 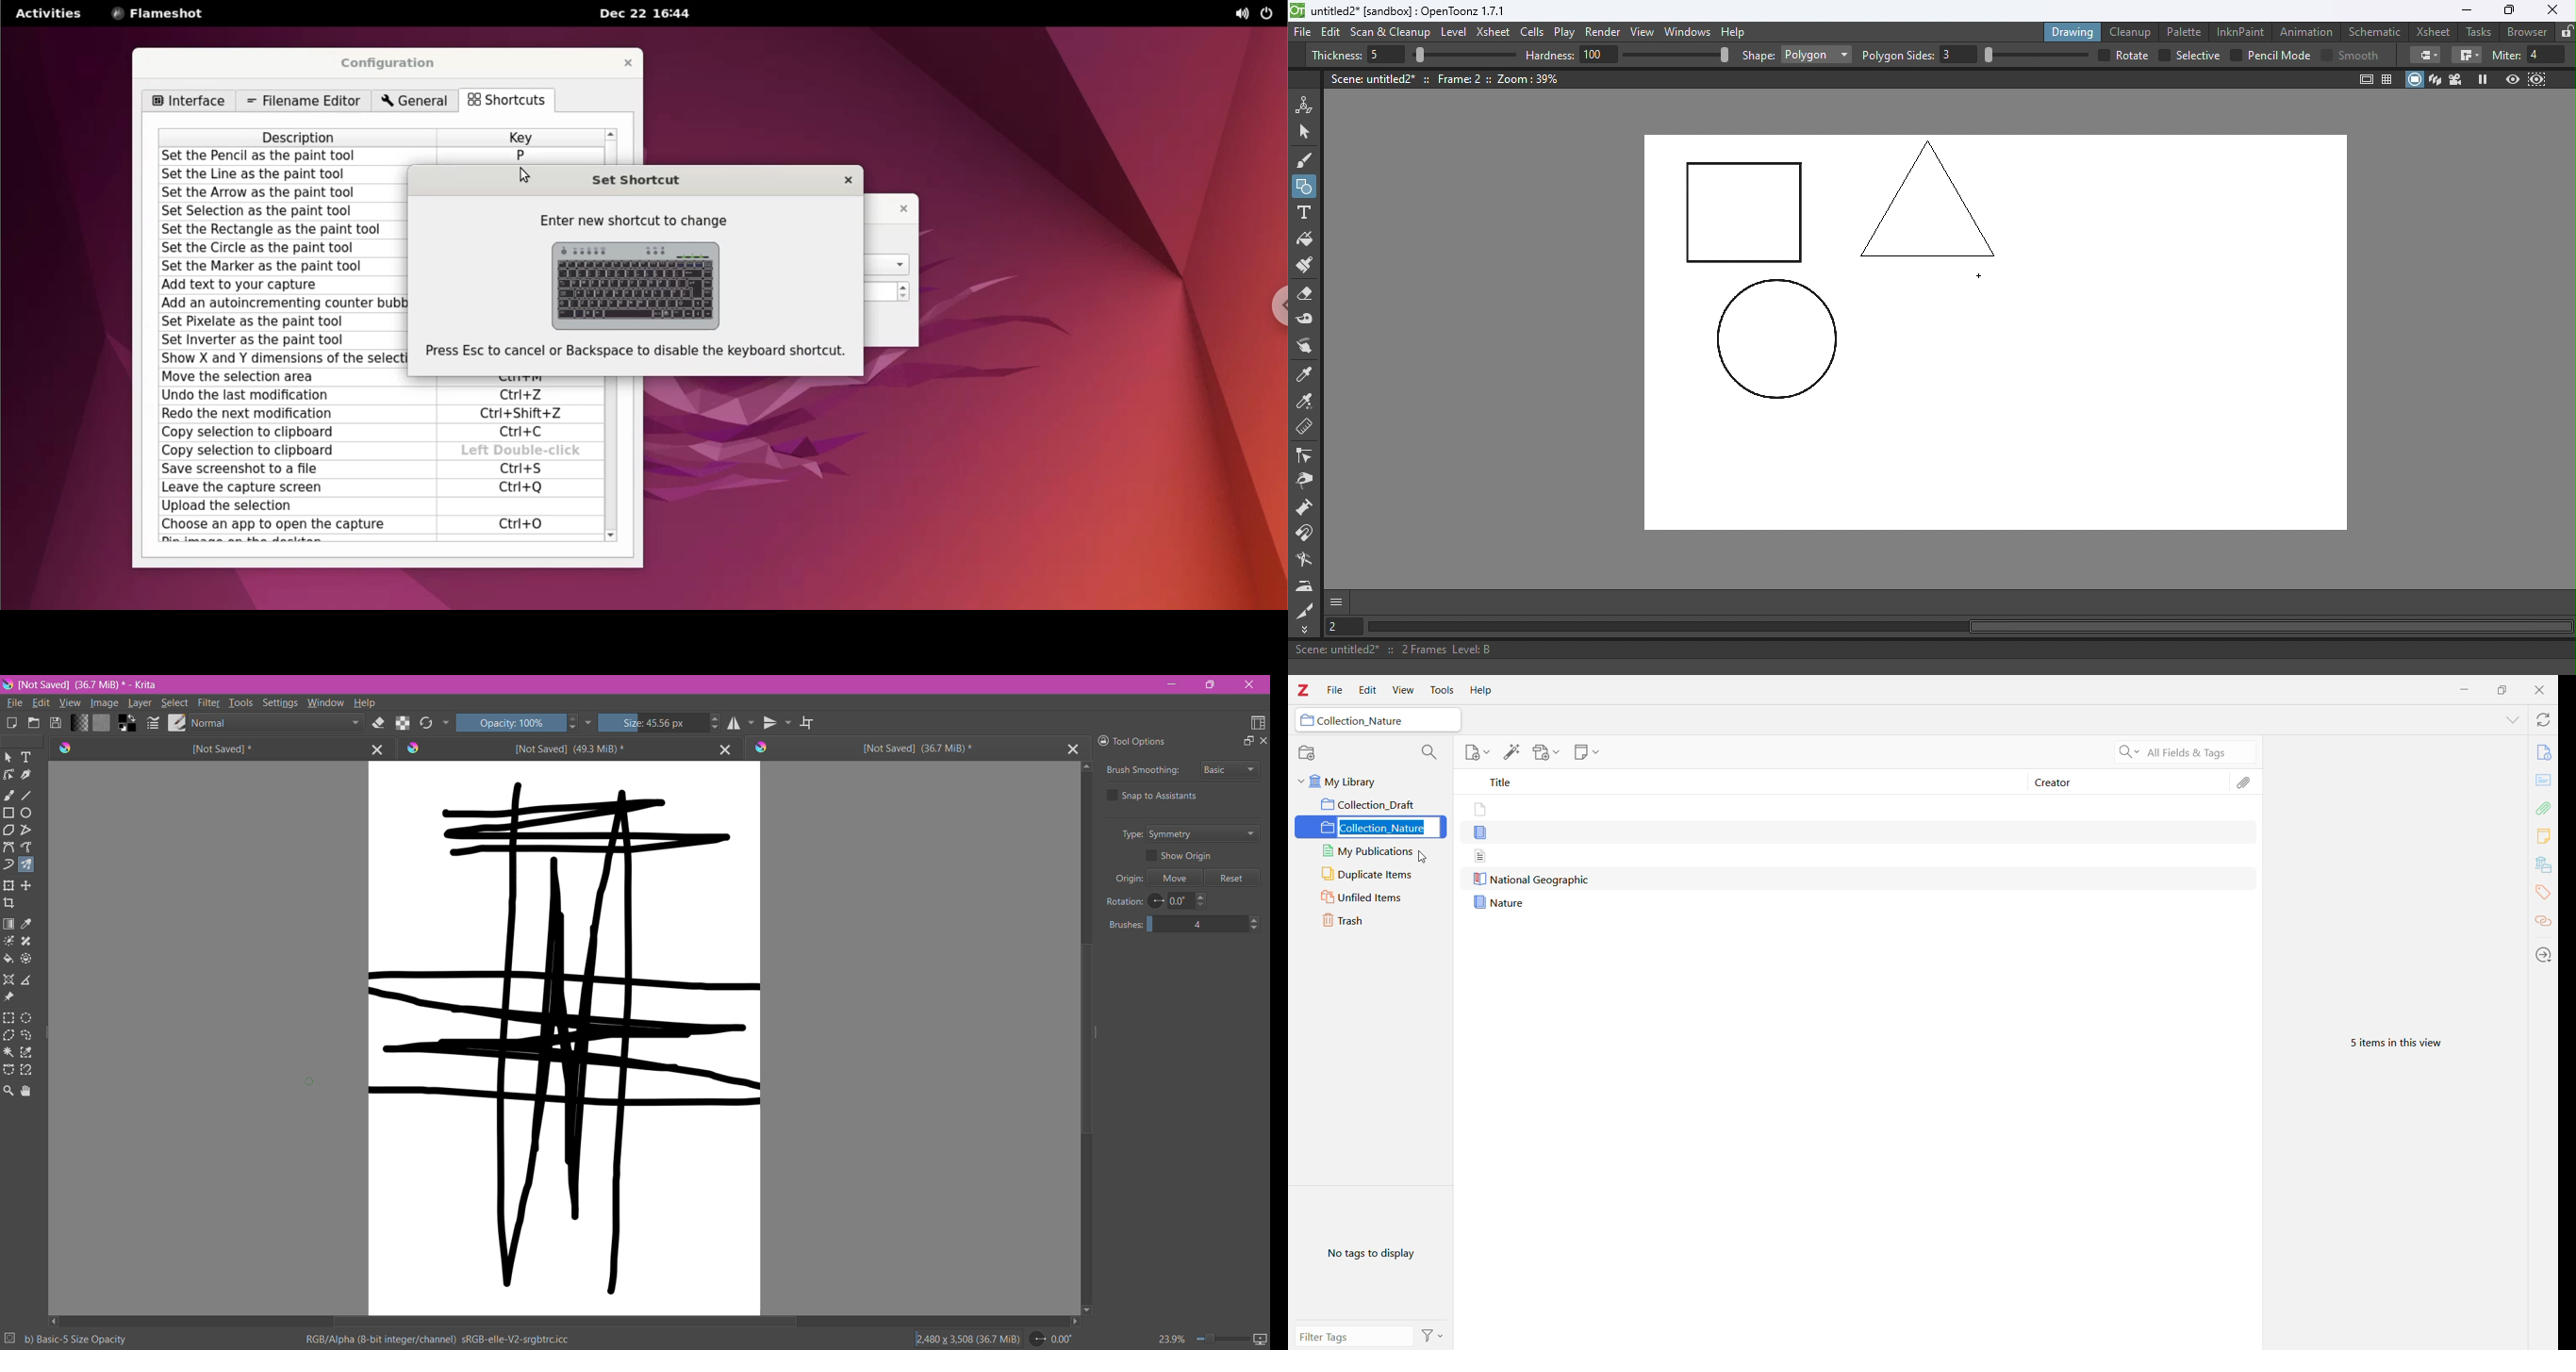 What do you see at coordinates (1379, 719) in the screenshot?
I see `Collection_Nature` at bounding box center [1379, 719].